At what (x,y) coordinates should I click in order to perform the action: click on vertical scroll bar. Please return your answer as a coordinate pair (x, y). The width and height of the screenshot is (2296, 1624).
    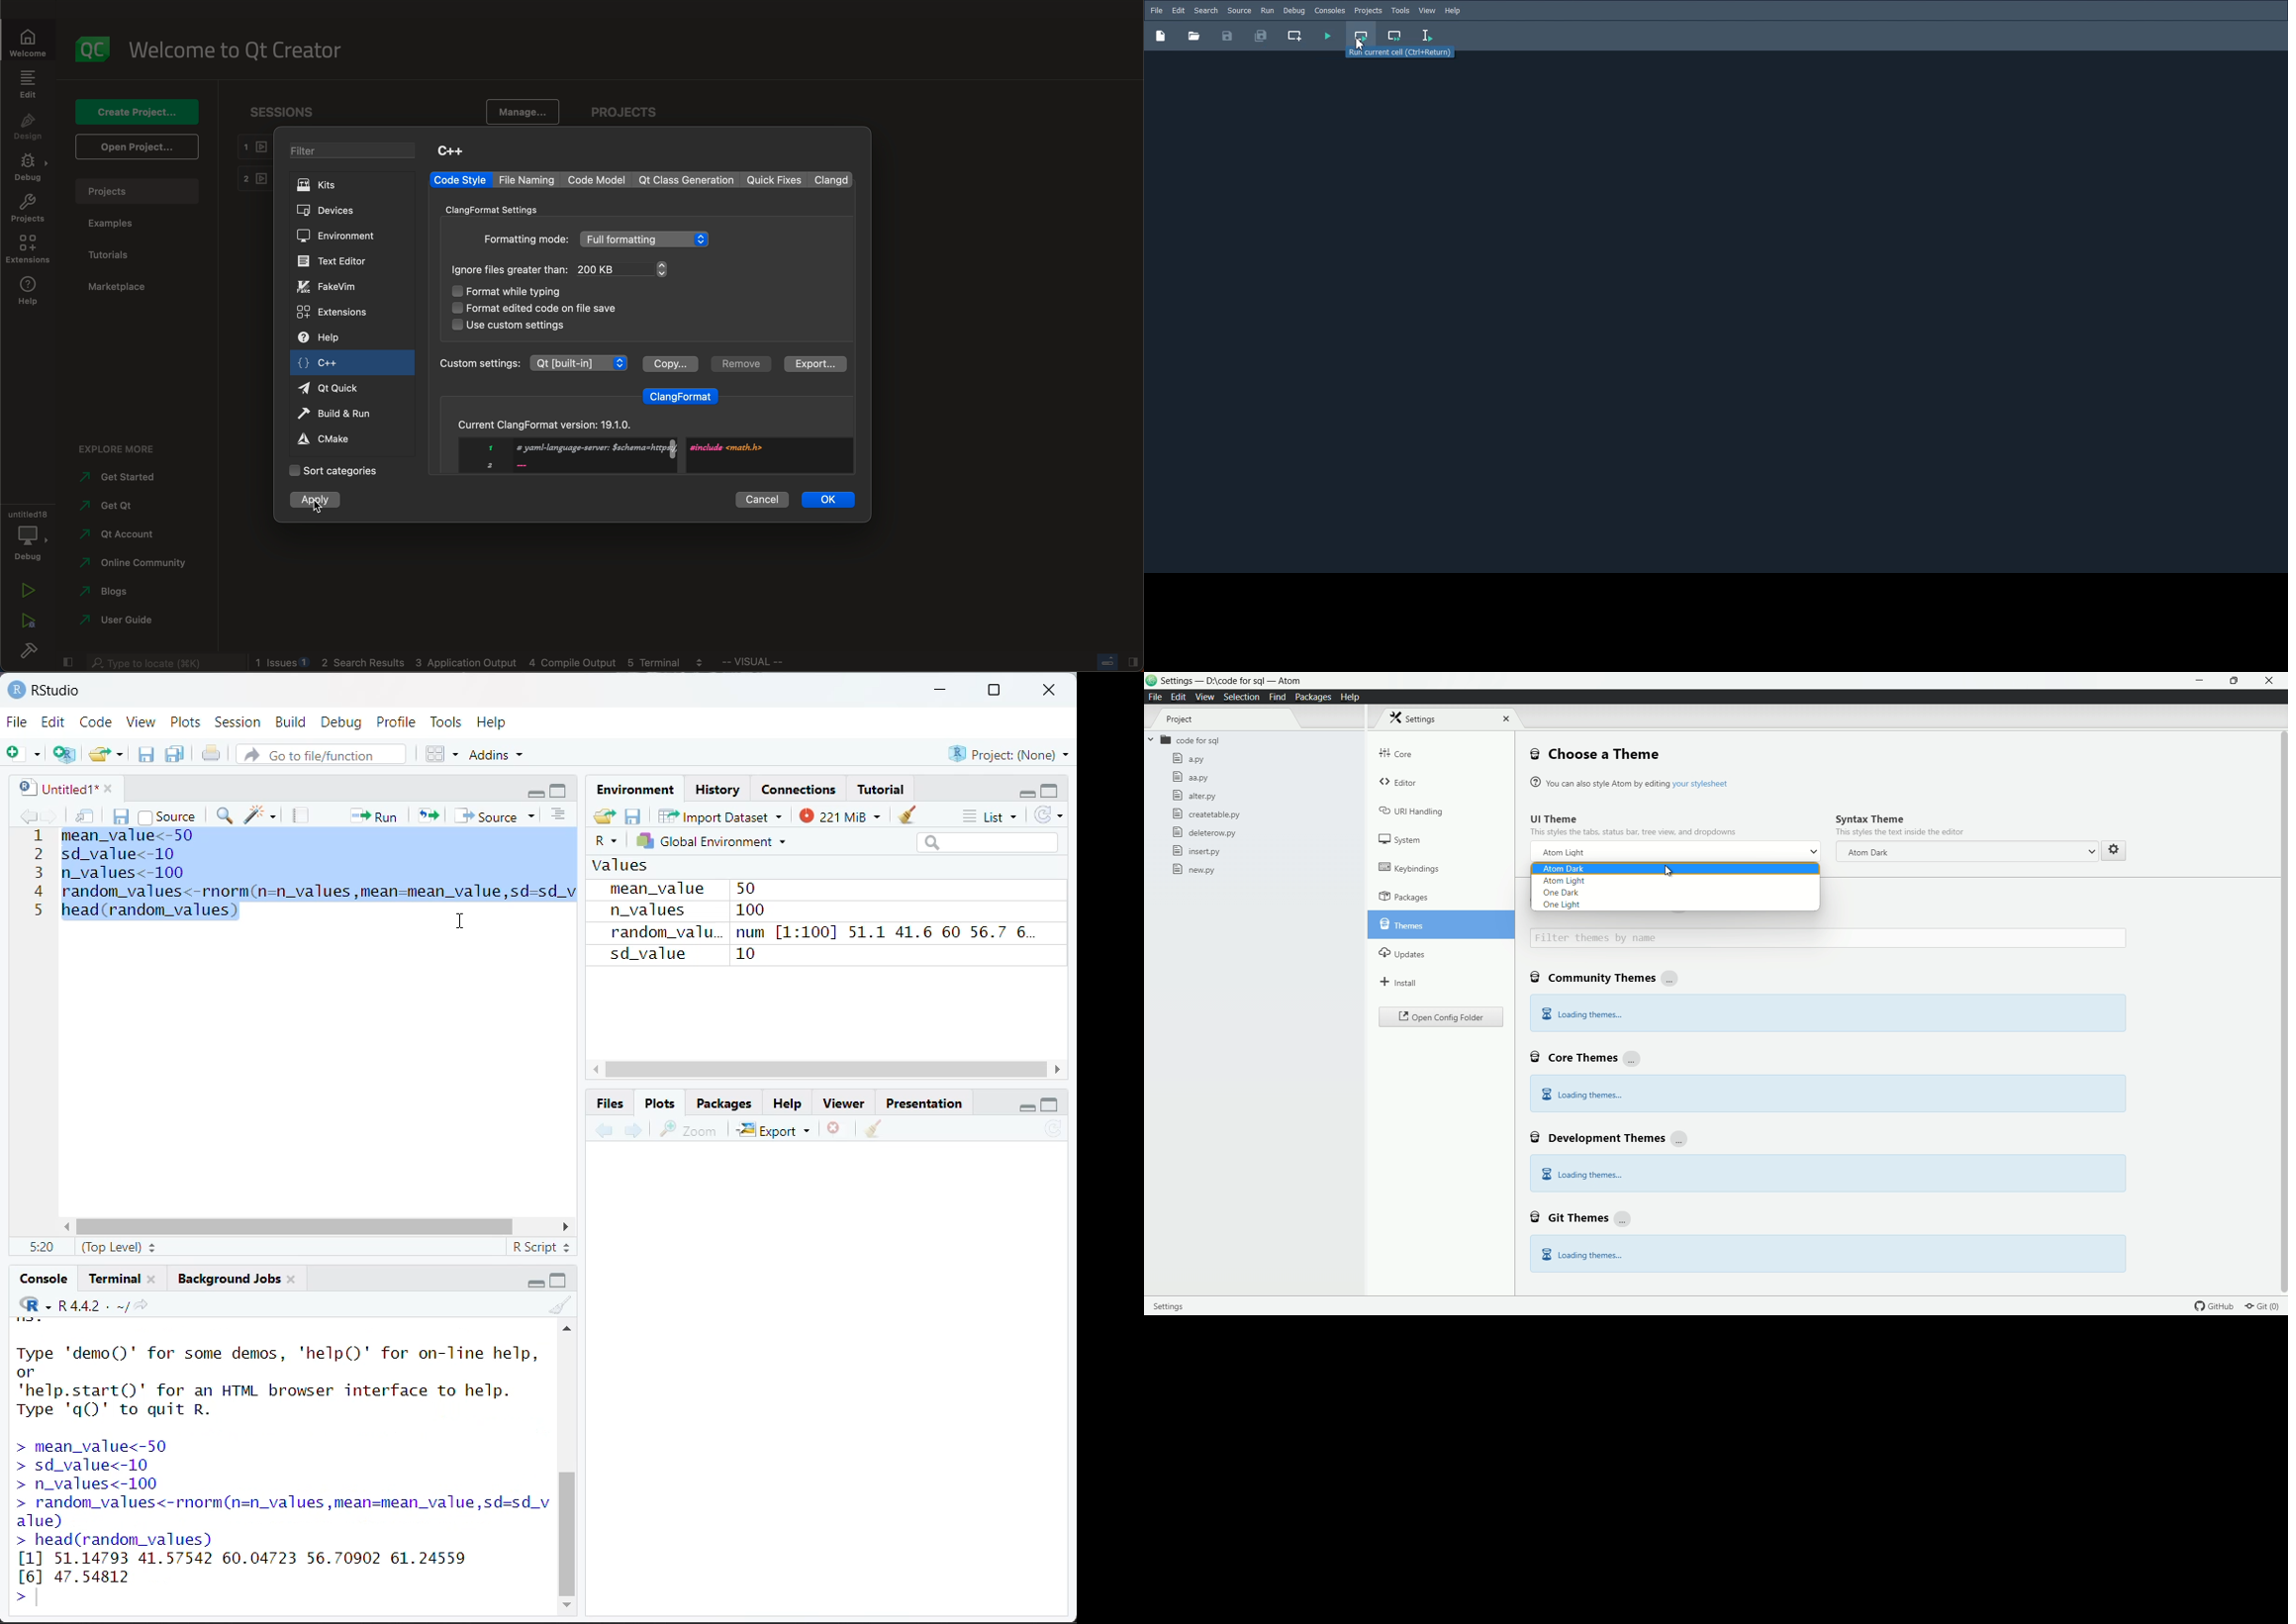
    Looking at the image, I should click on (822, 1072).